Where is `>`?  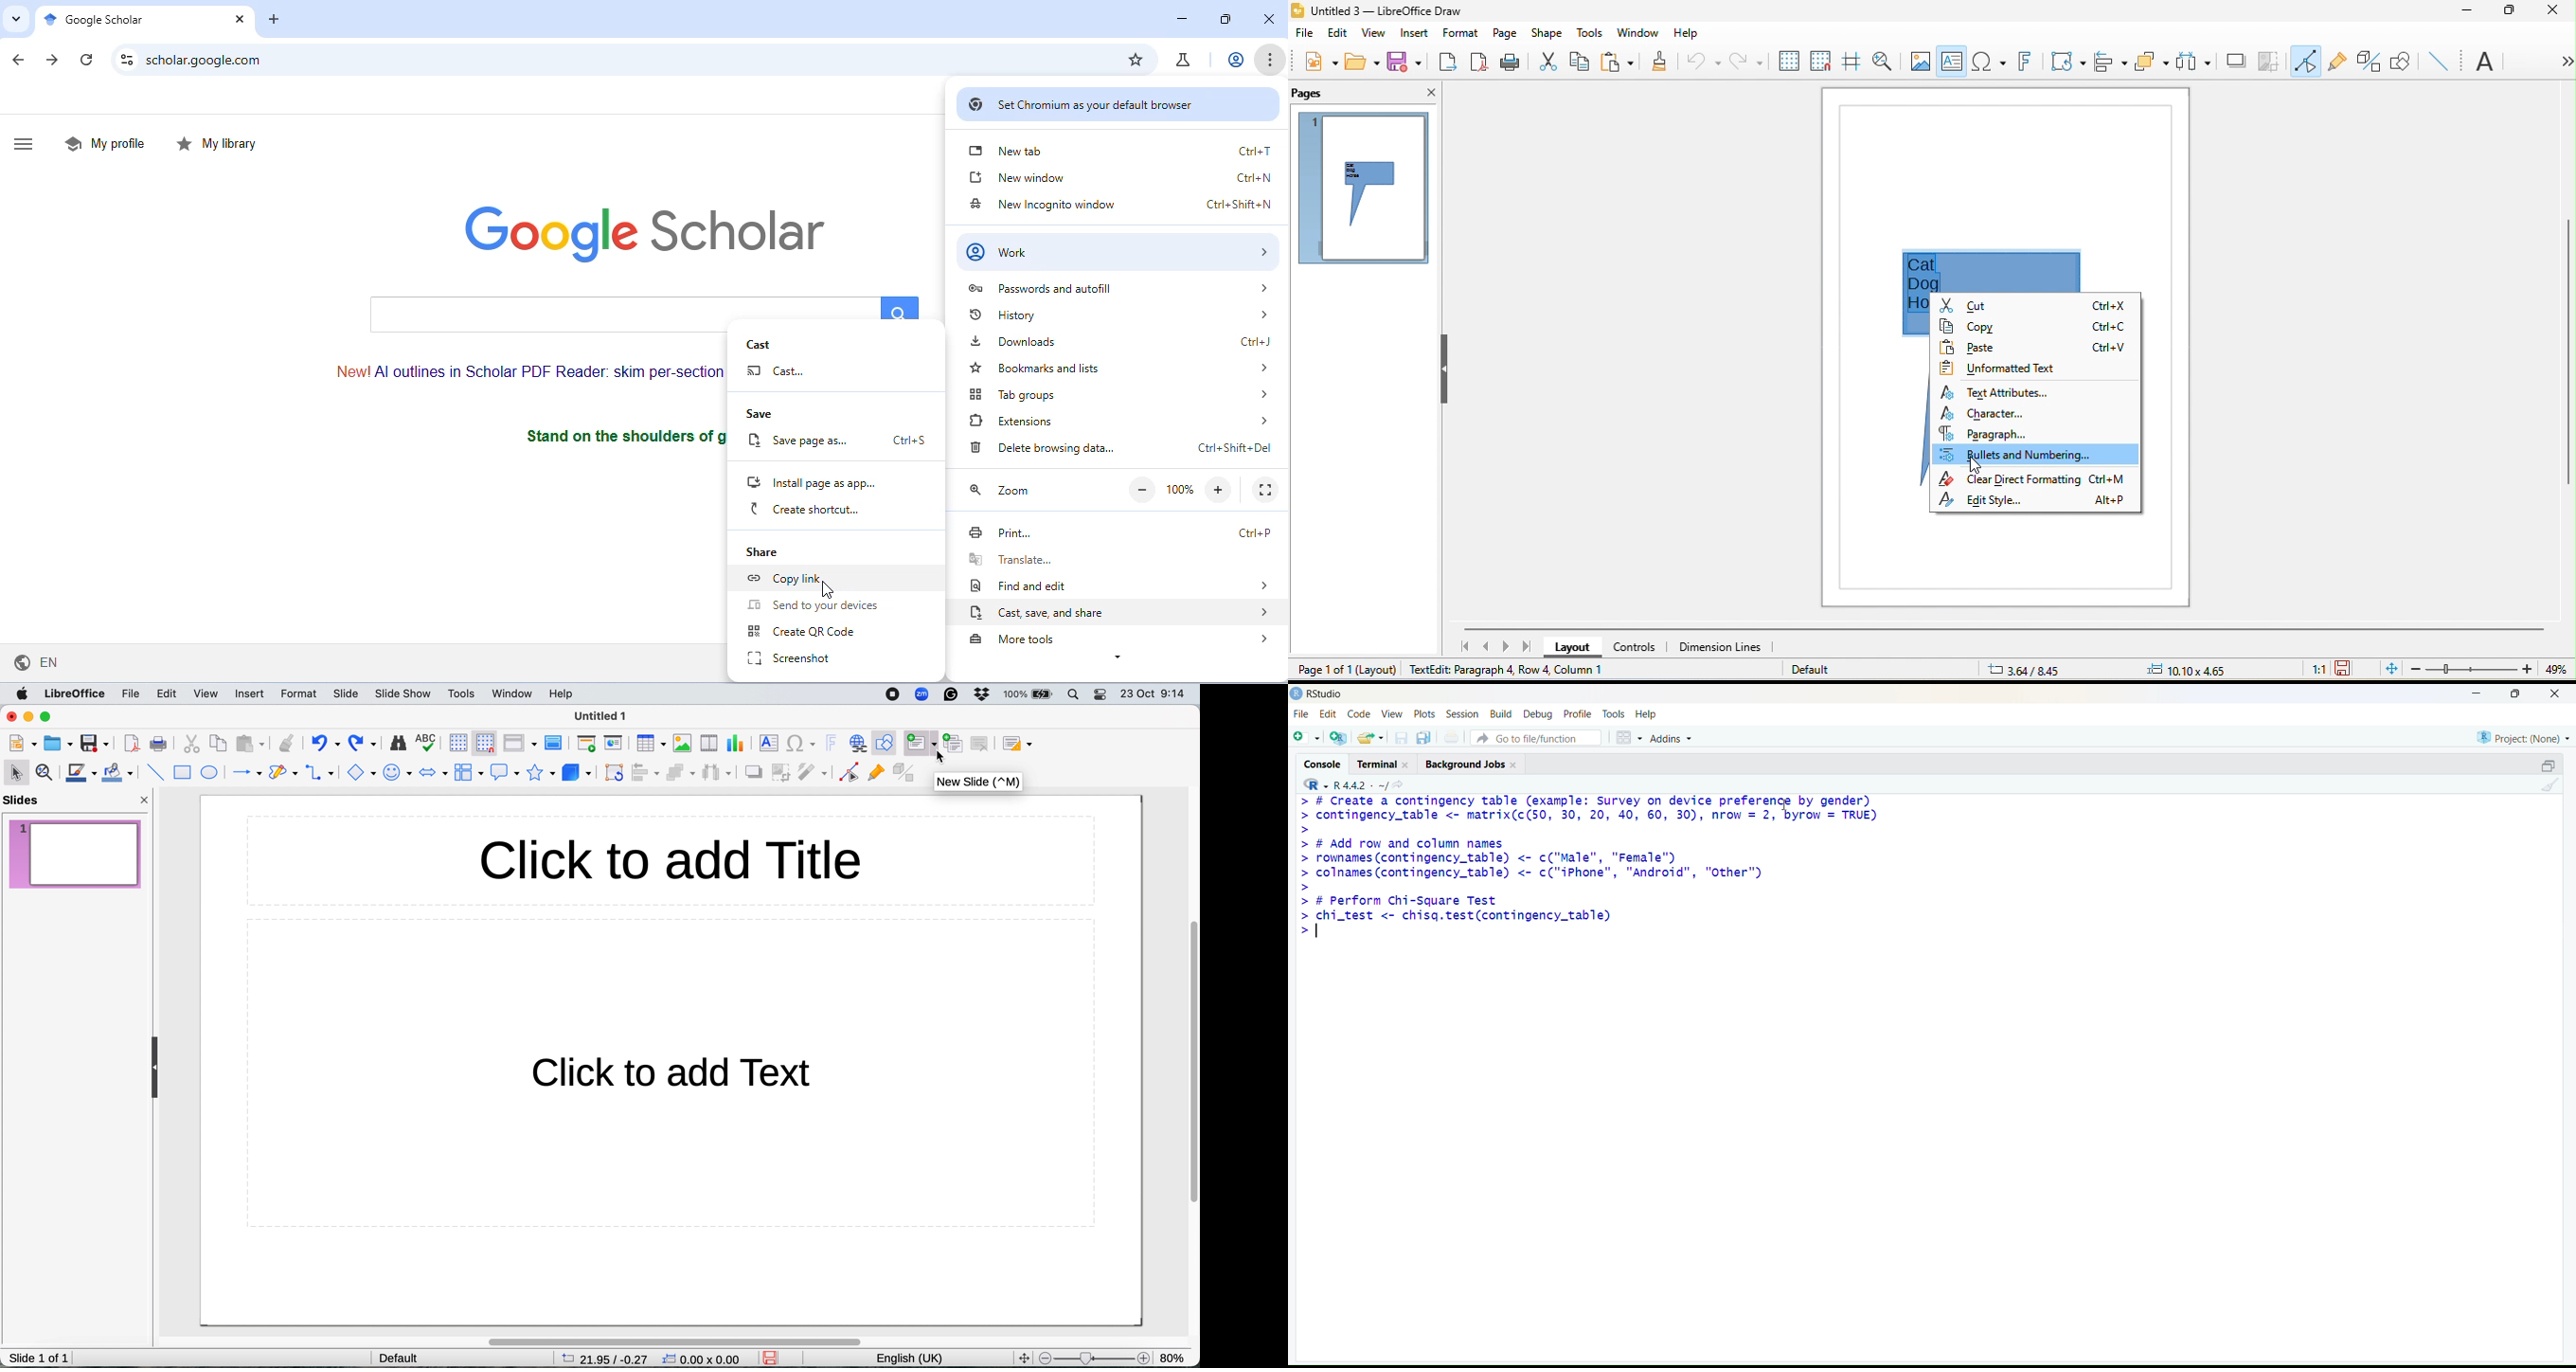
> is located at coordinates (1307, 887).